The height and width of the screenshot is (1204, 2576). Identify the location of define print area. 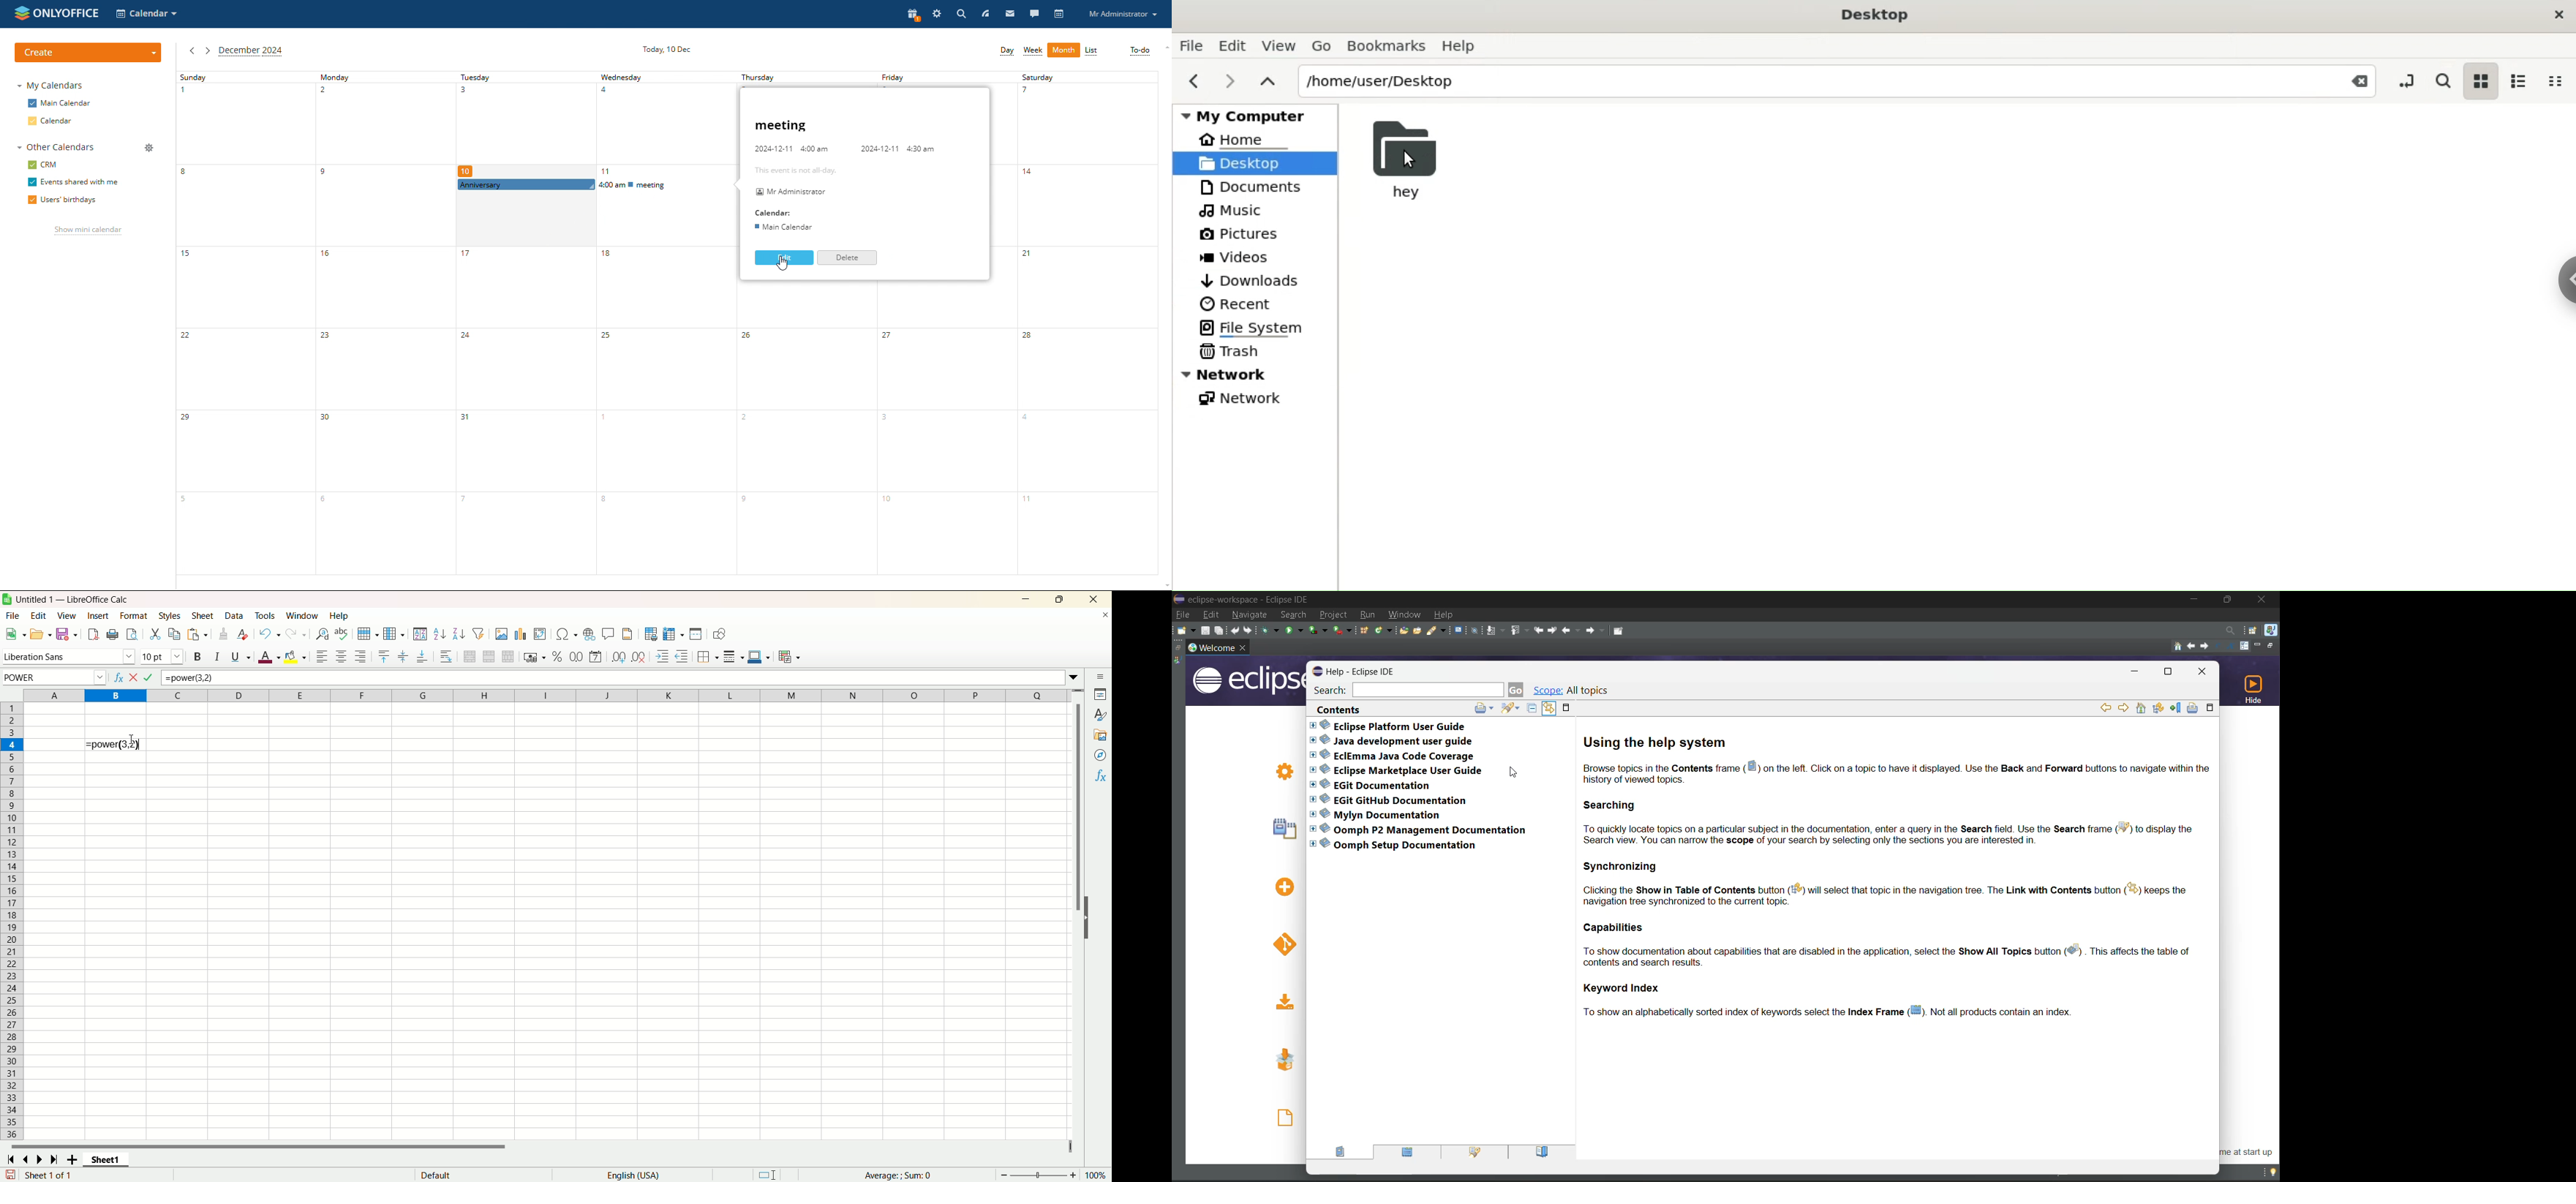
(652, 634).